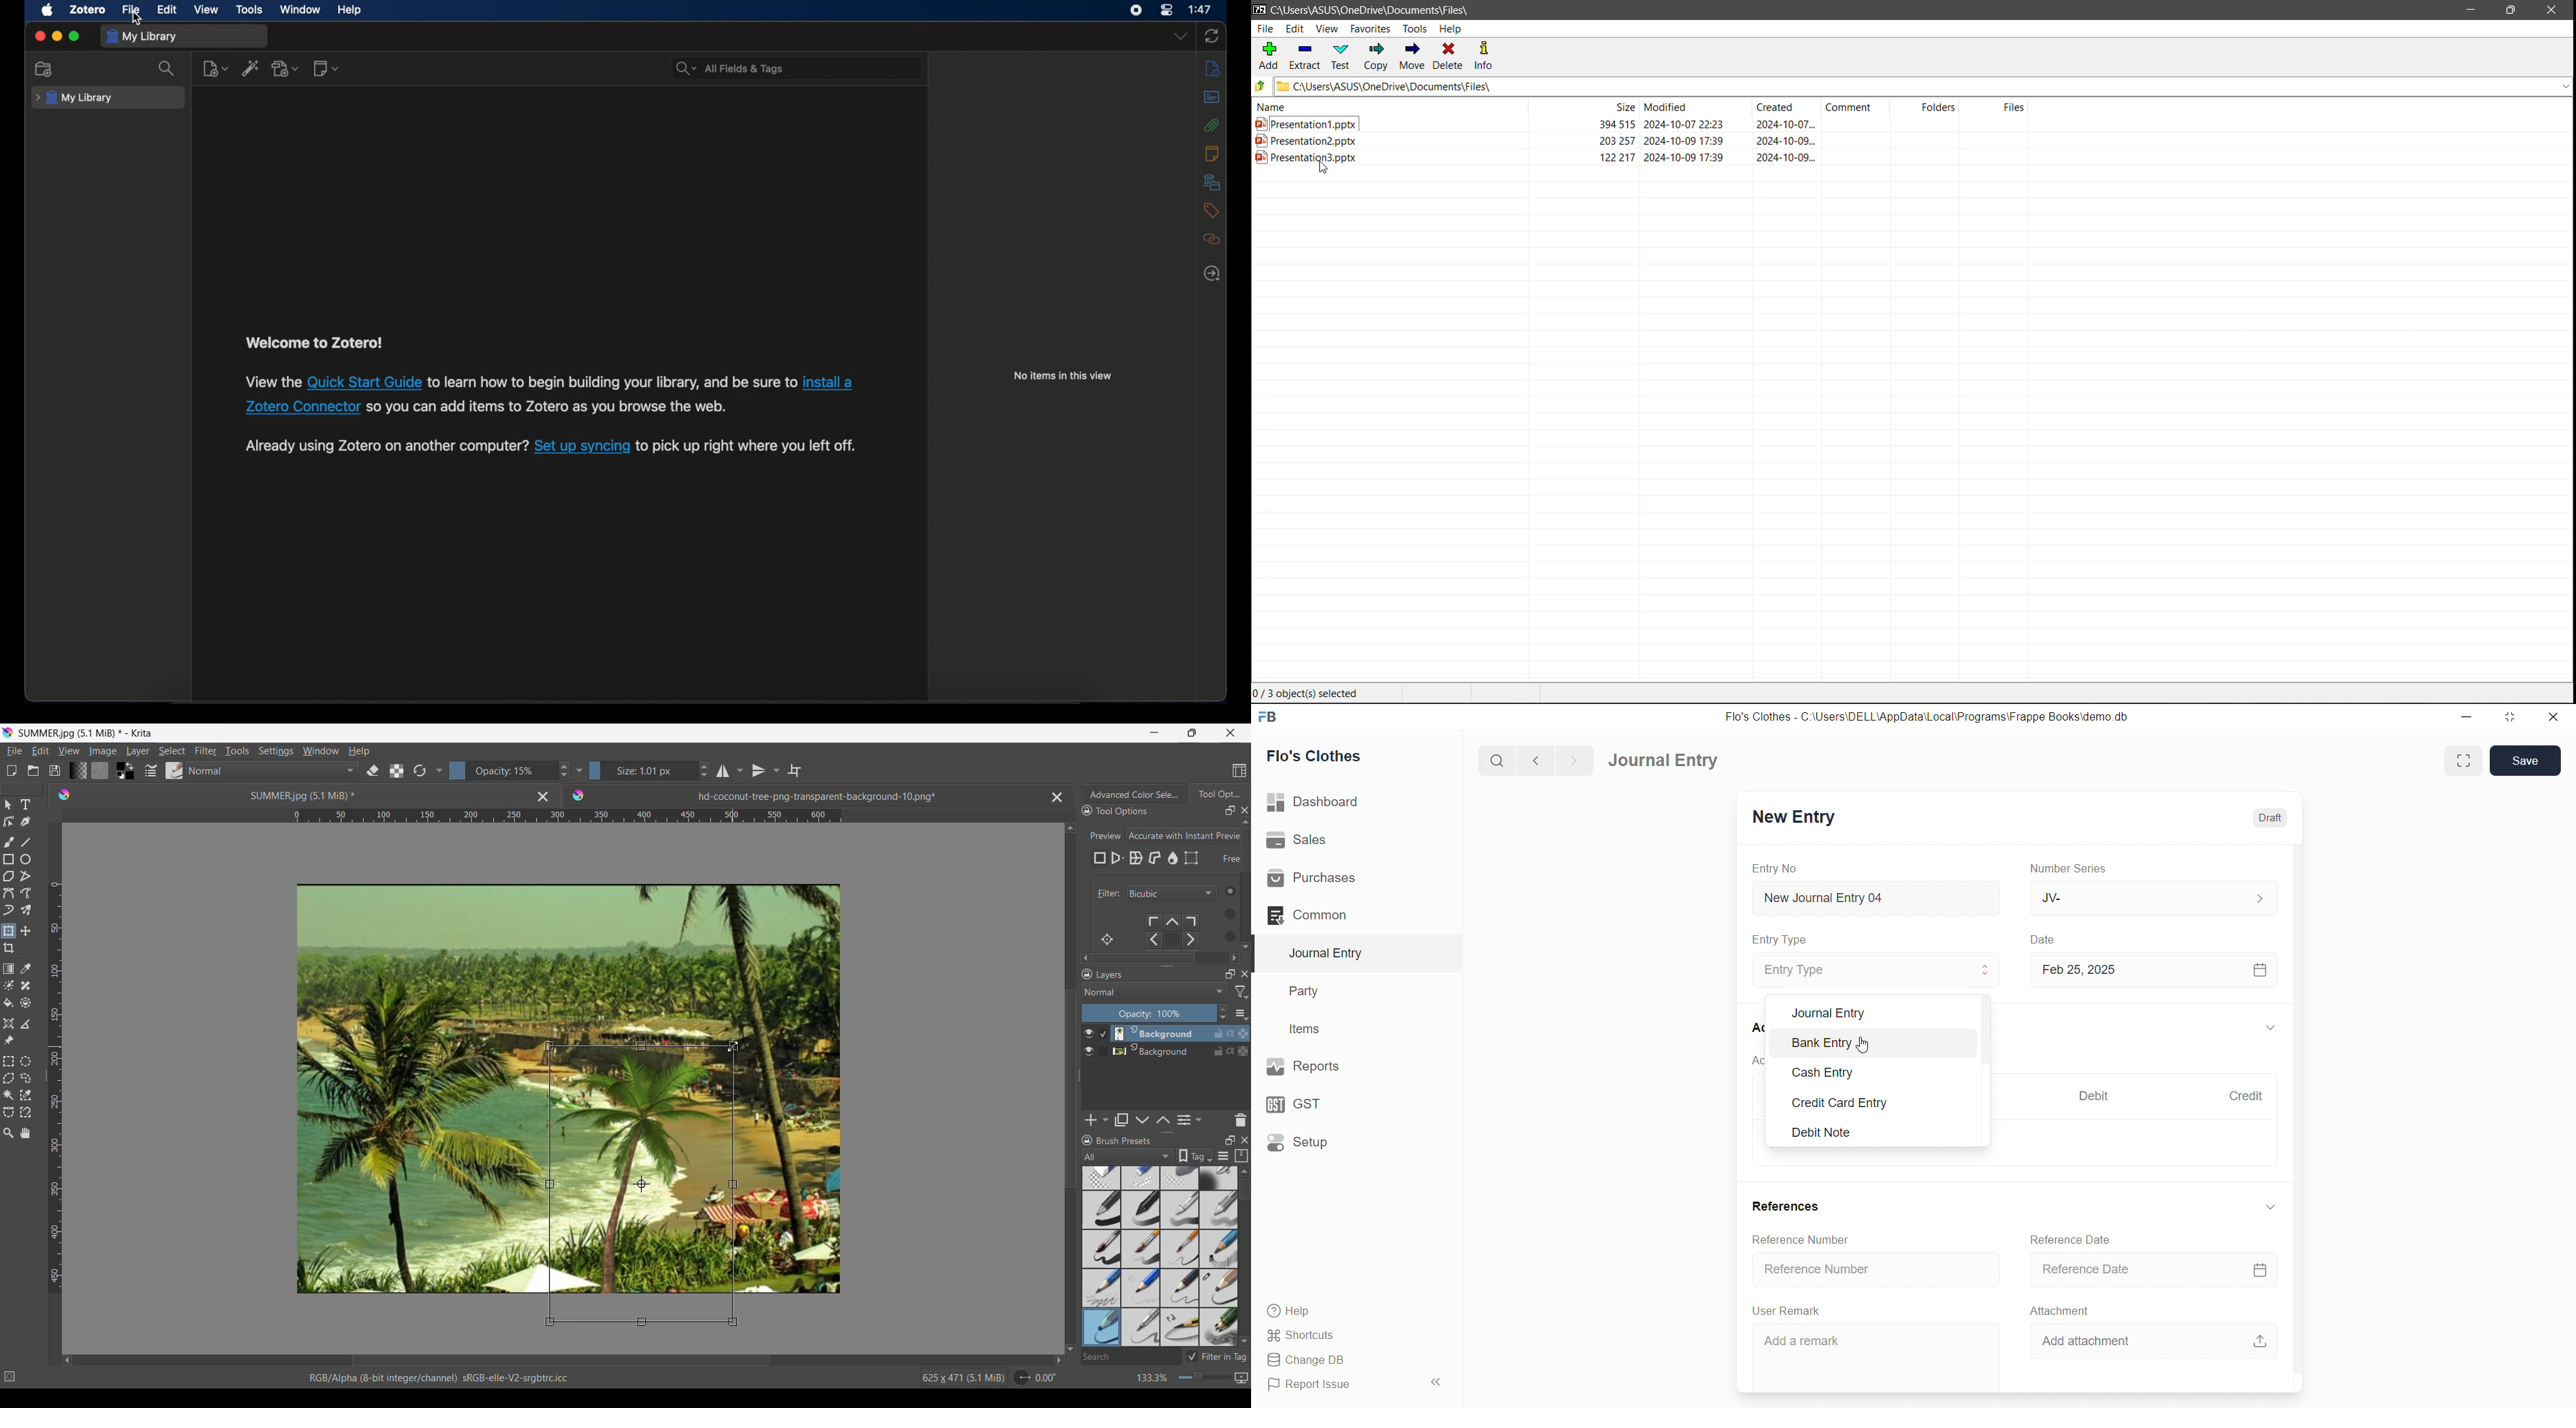  What do you see at coordinates (1875, 969) in the screenshot?
I see `Entry Type` at bounding box center [1875, 969].